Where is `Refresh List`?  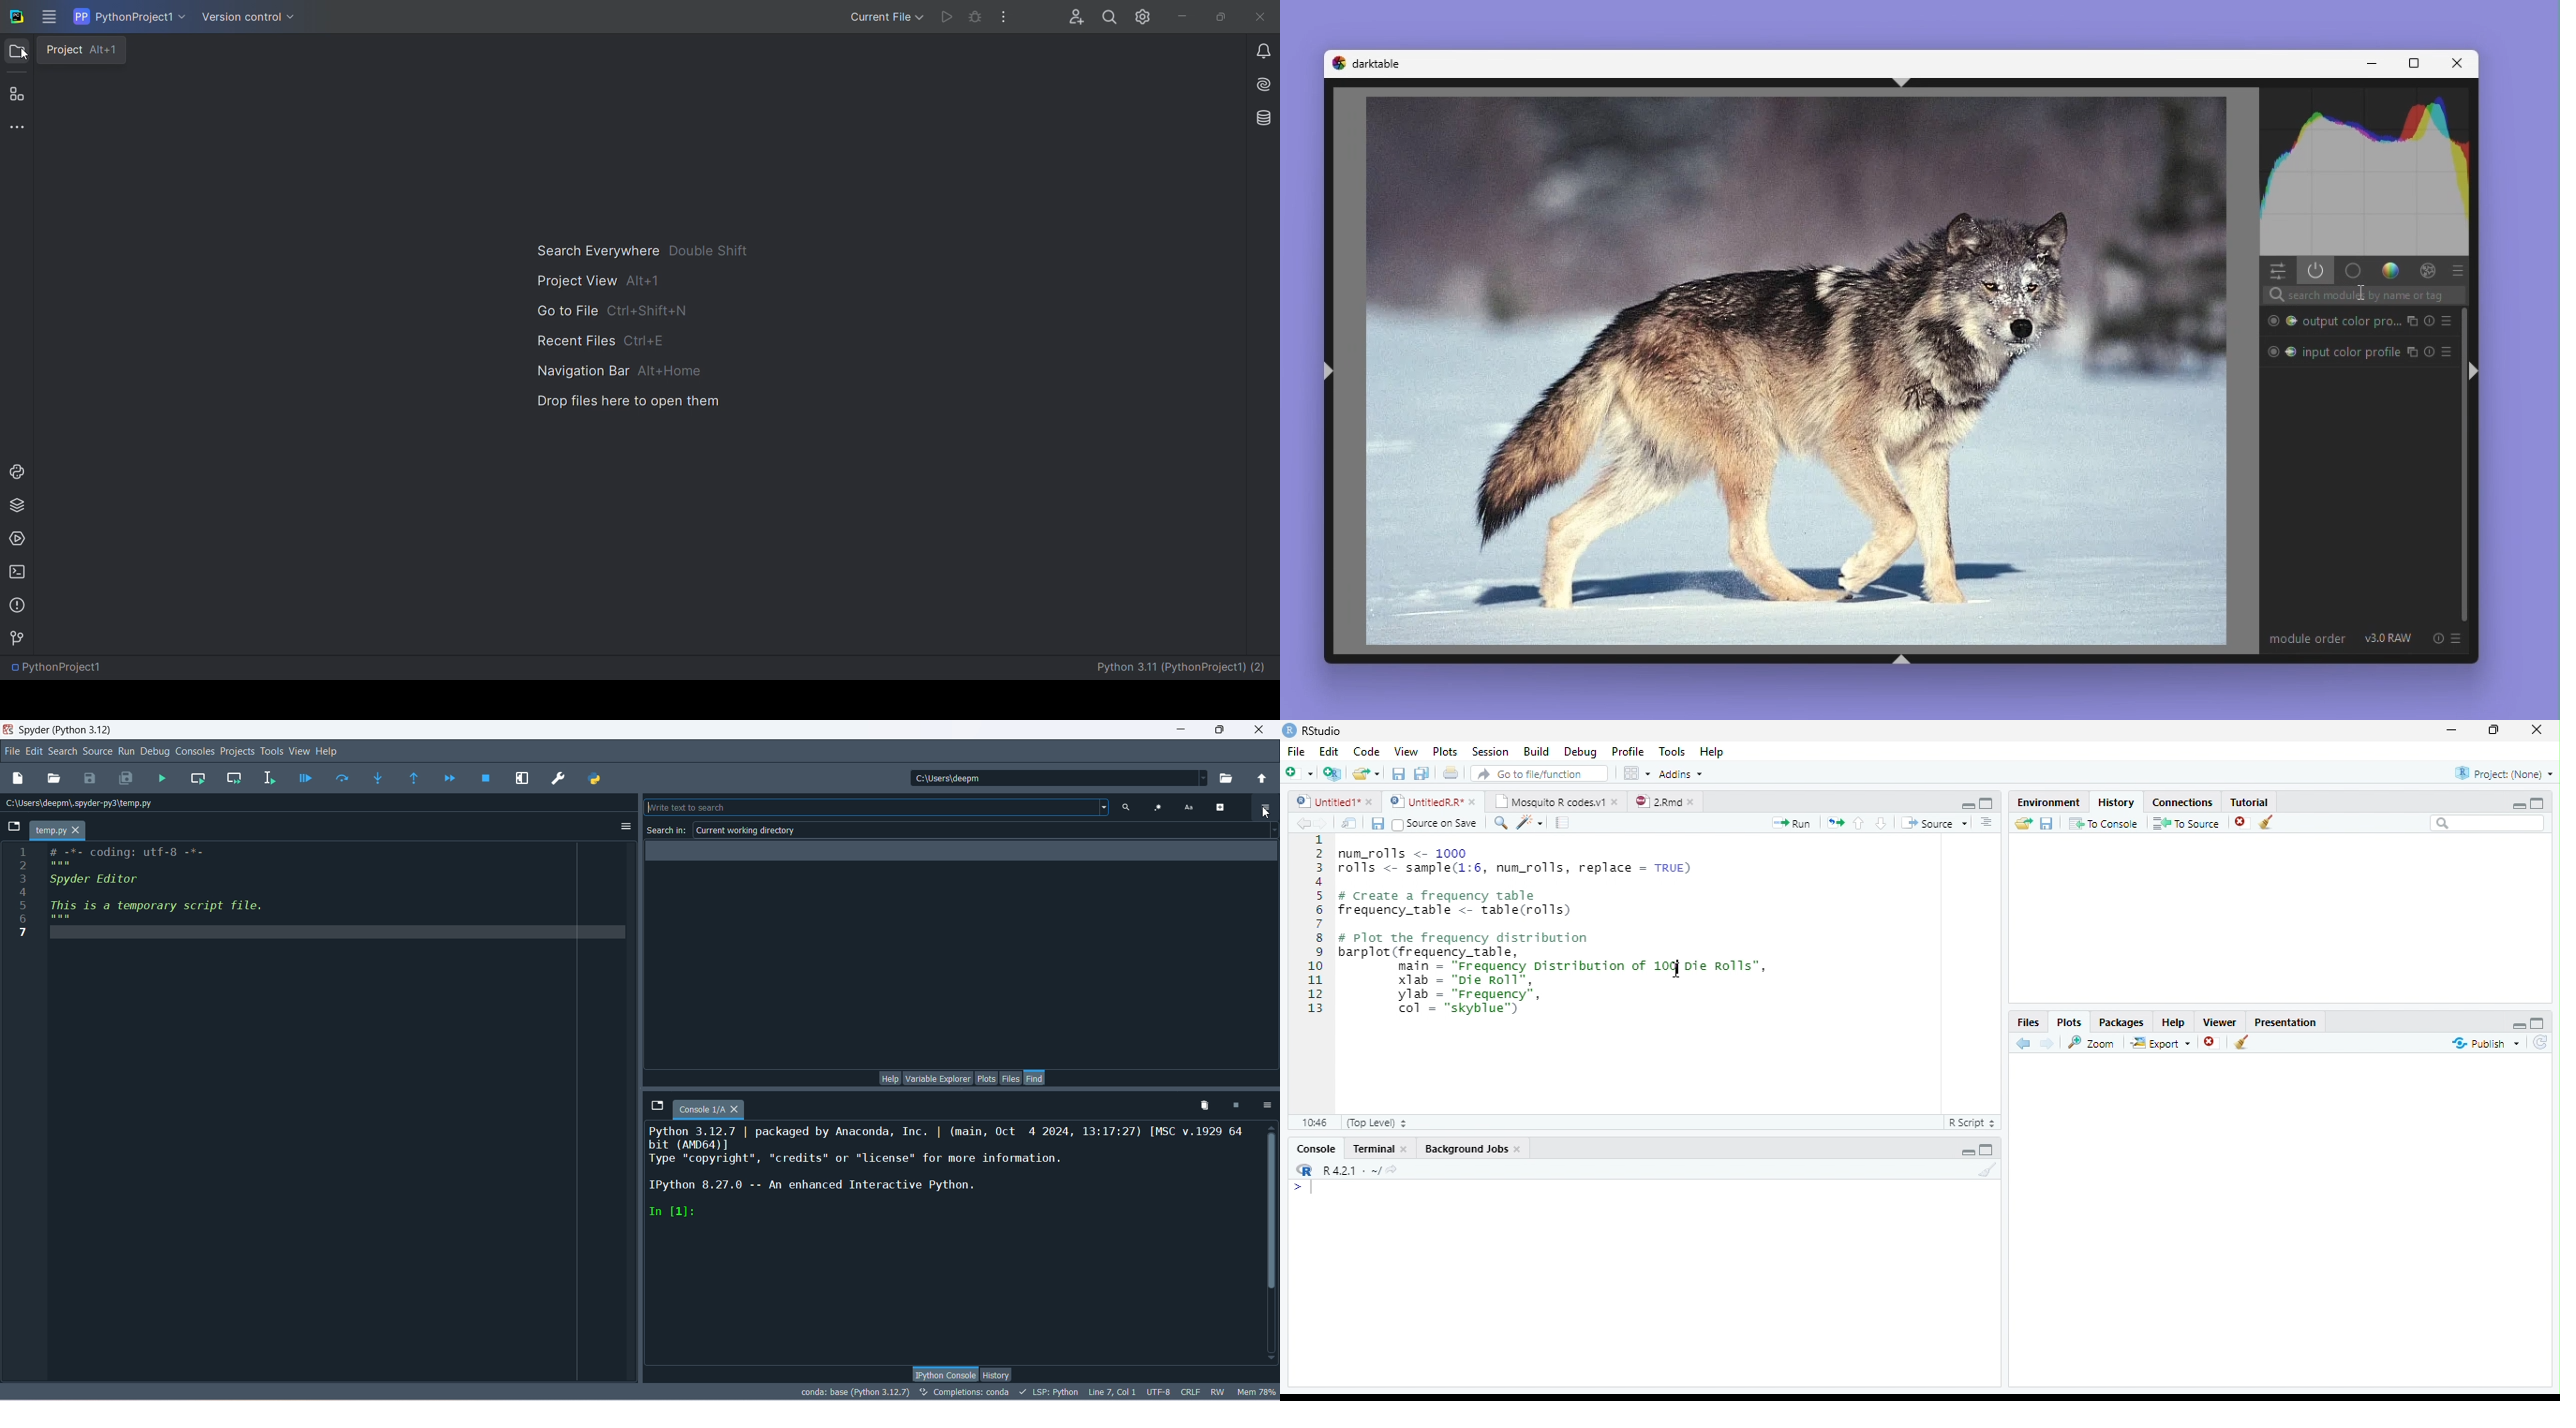
Refresh List is located at coordinates (2539, 1043).